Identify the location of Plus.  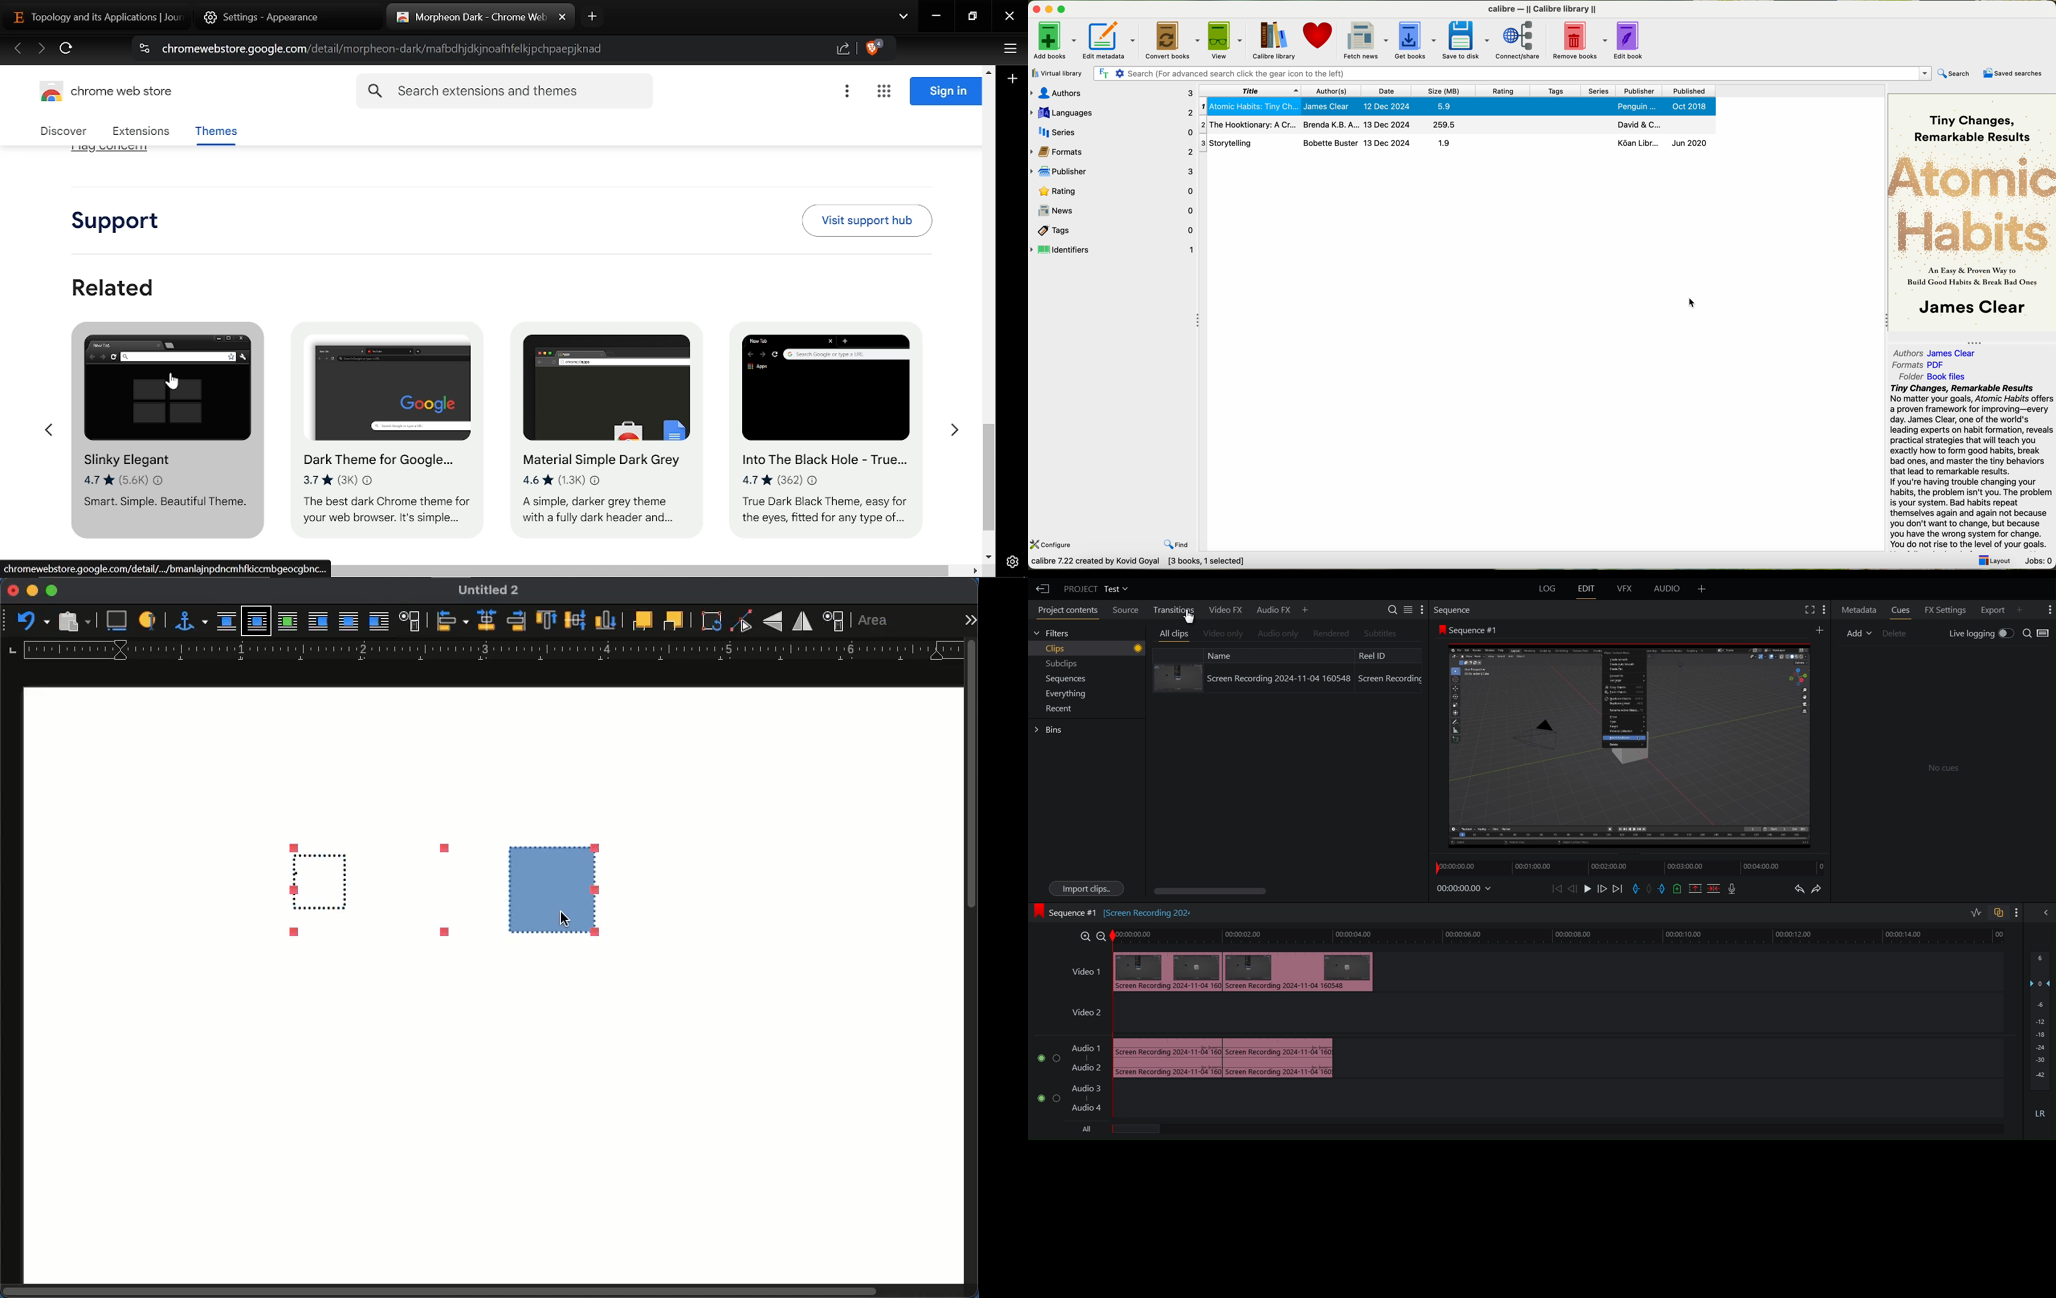
(1014, 80).